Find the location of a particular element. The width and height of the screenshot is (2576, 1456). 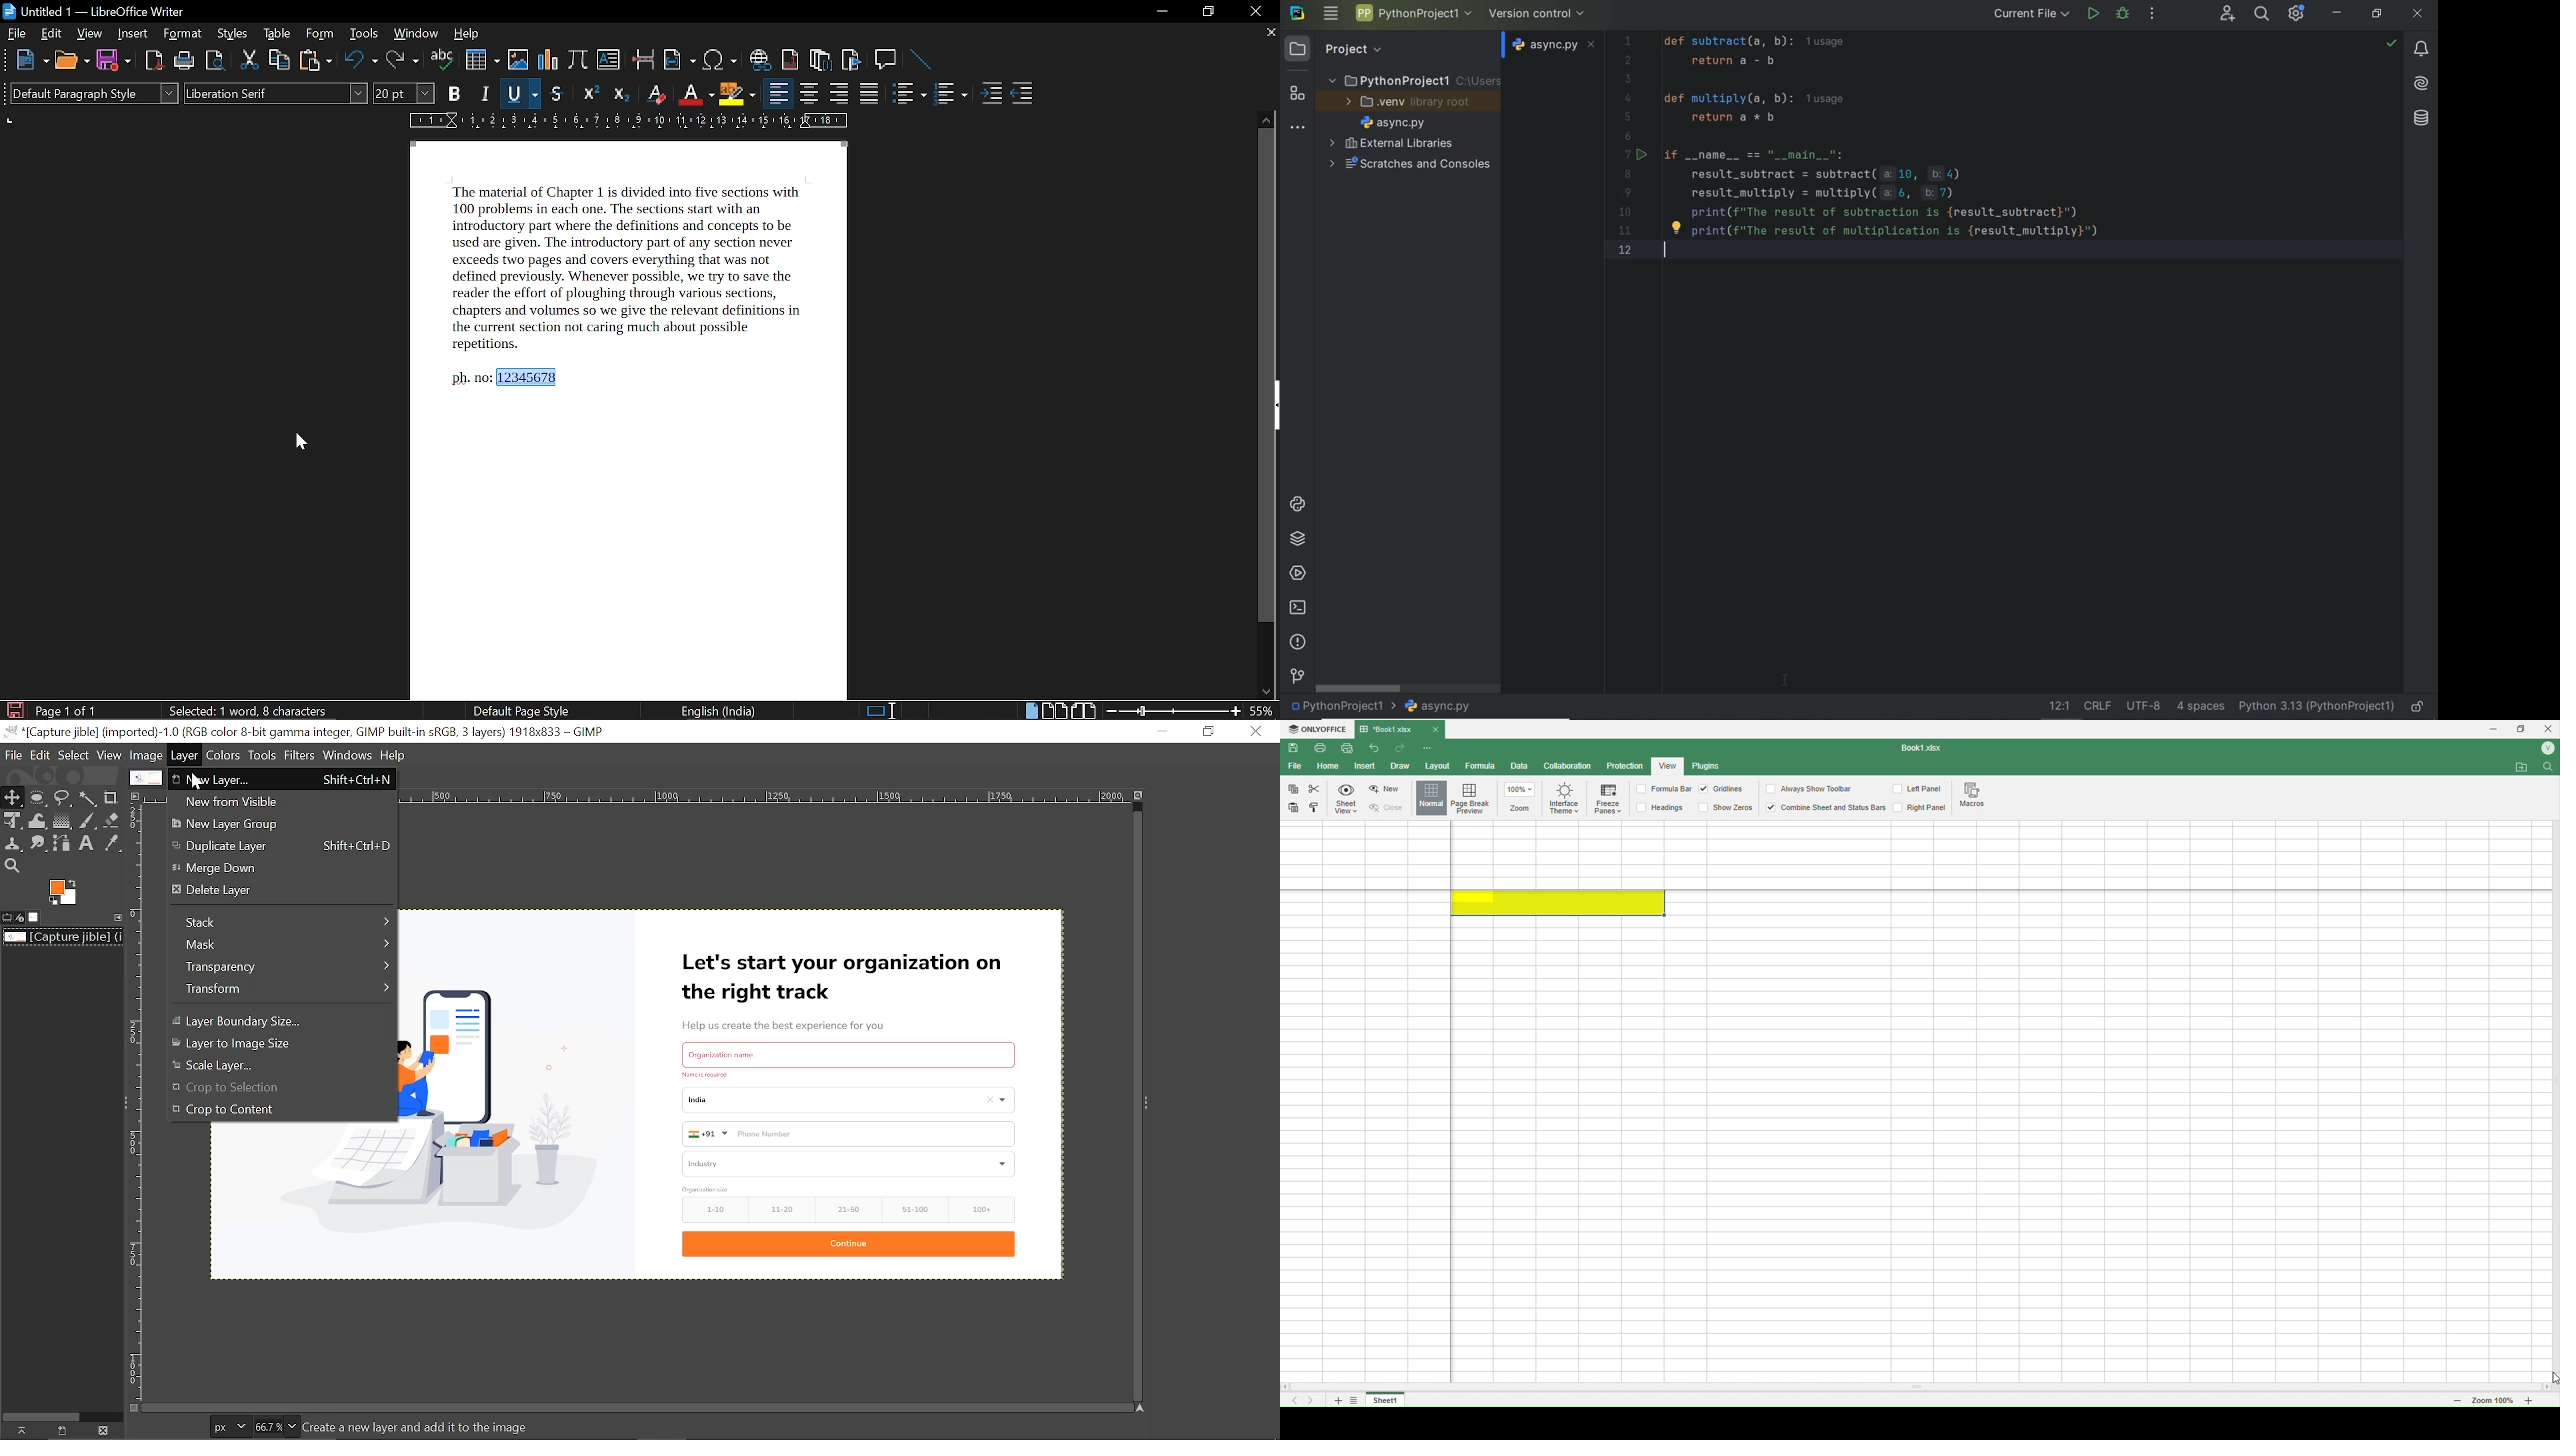

new is located at coordinates (33, 60).